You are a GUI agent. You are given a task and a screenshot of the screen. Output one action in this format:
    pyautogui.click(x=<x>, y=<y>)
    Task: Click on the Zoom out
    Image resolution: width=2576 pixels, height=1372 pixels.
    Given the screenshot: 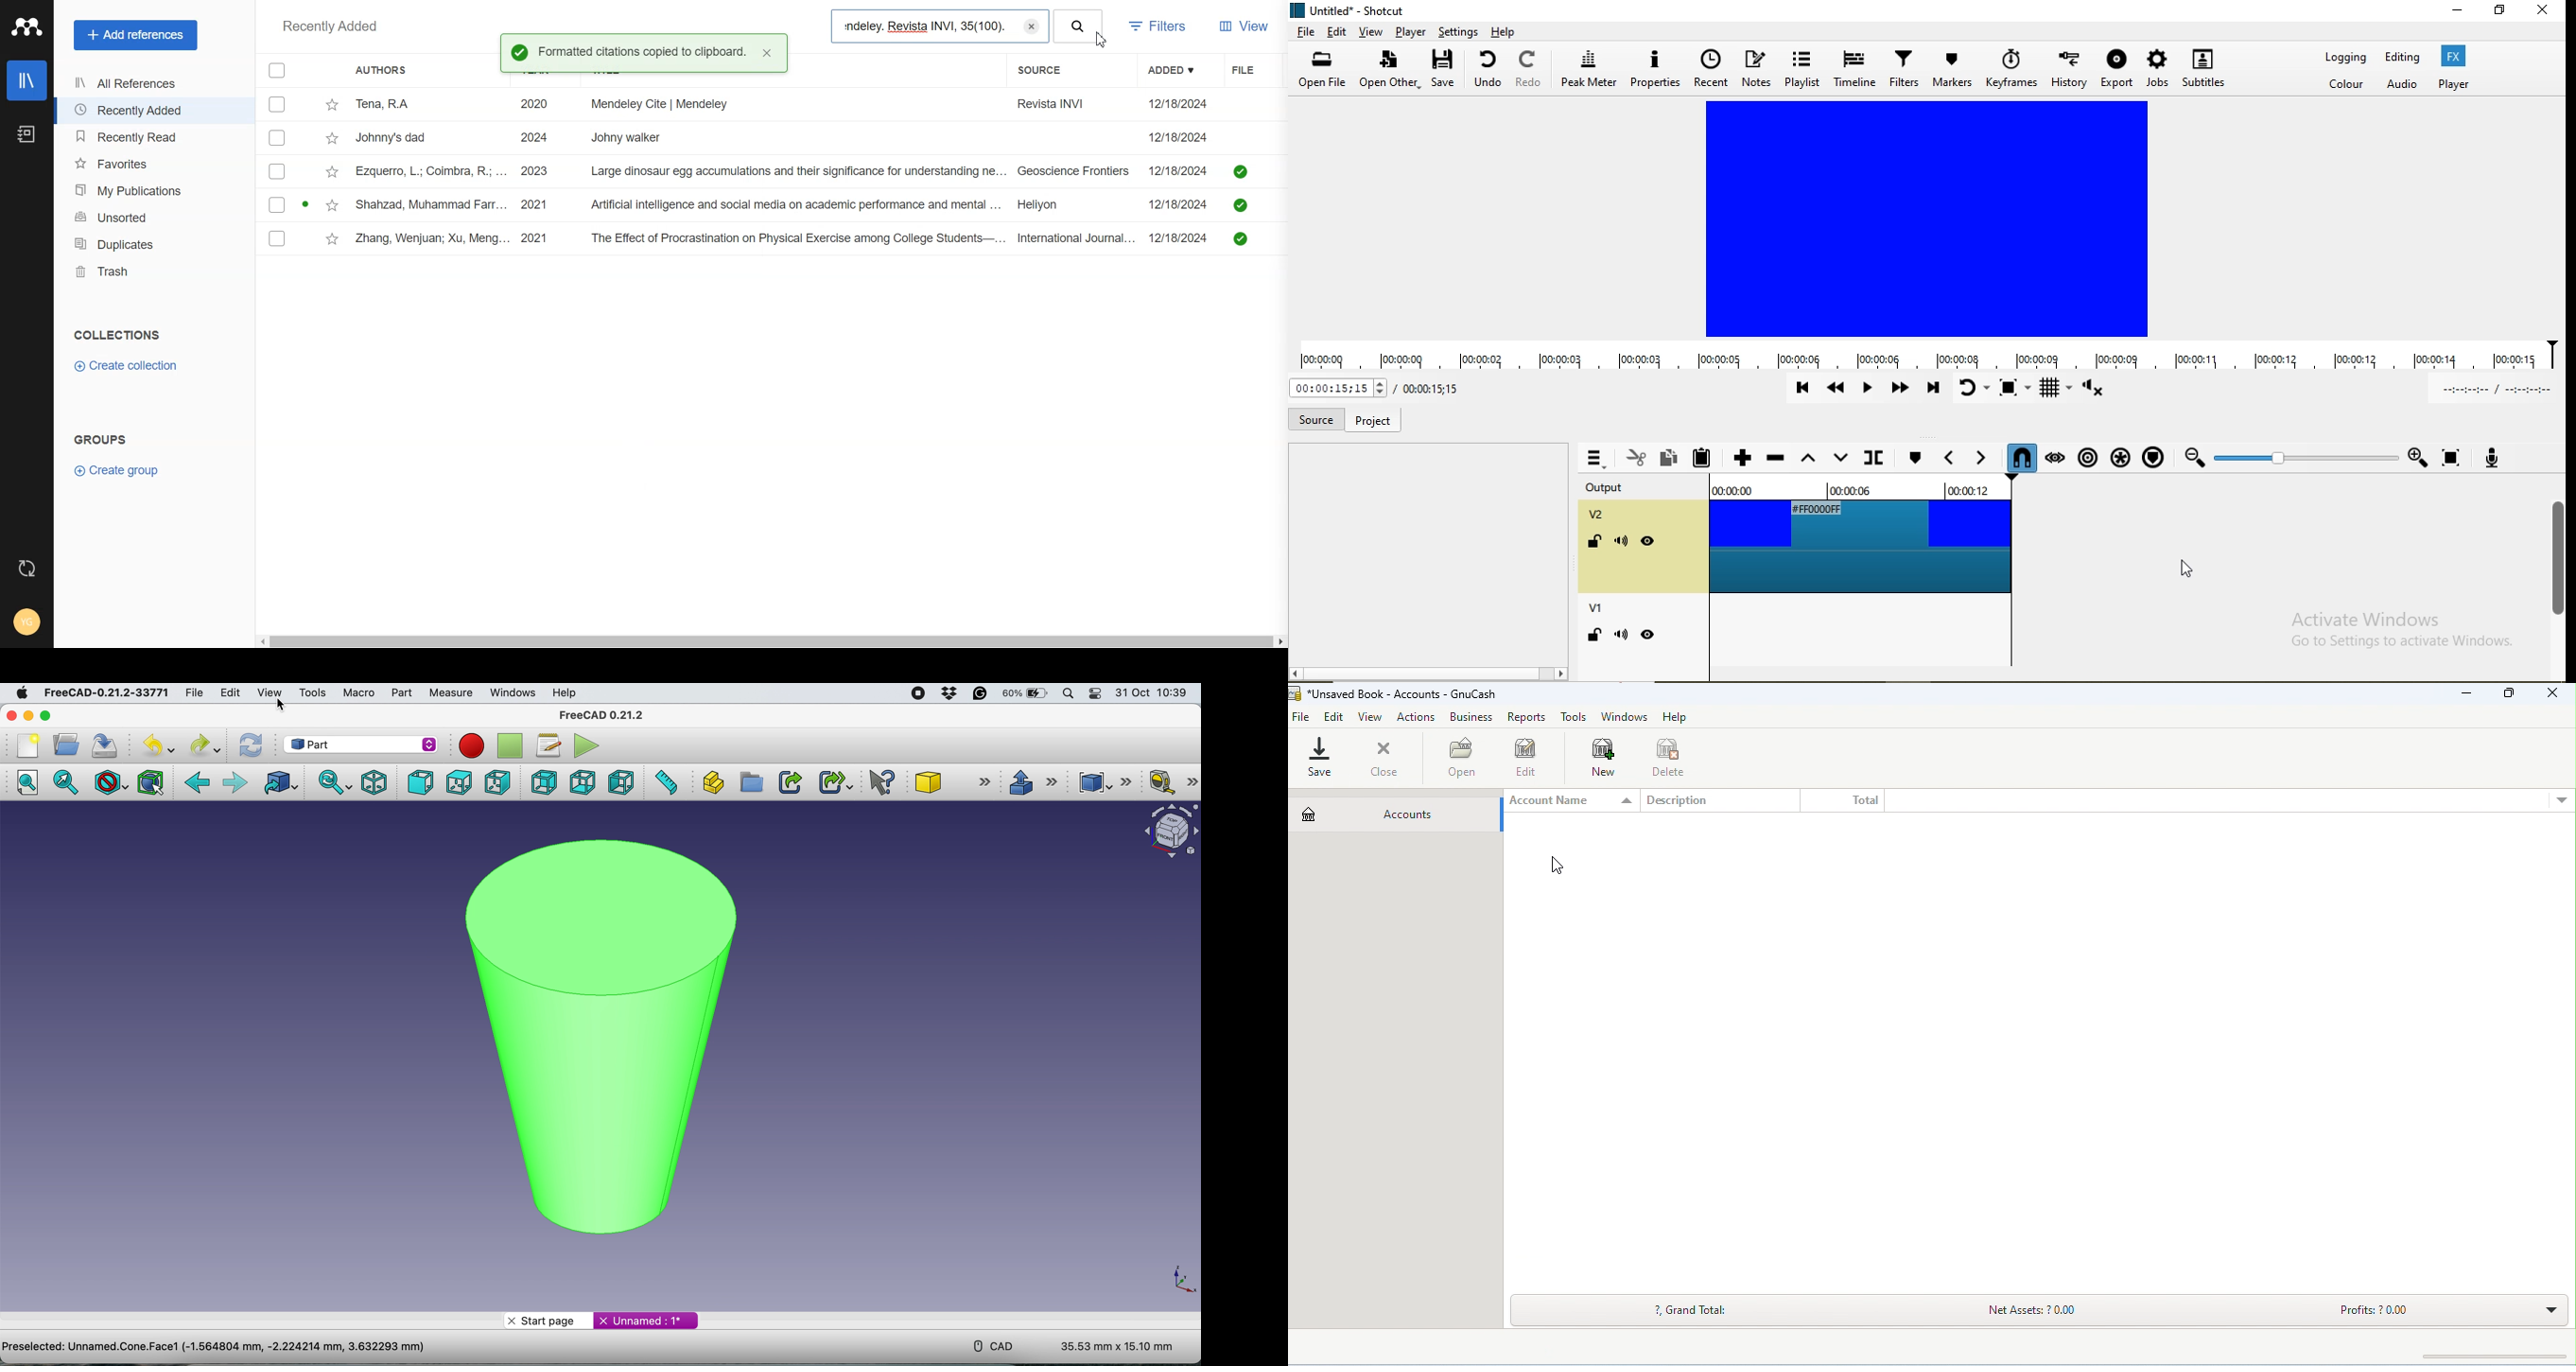 What is the action you would take?
    pyautogui.click(x=2192, y=456)
    